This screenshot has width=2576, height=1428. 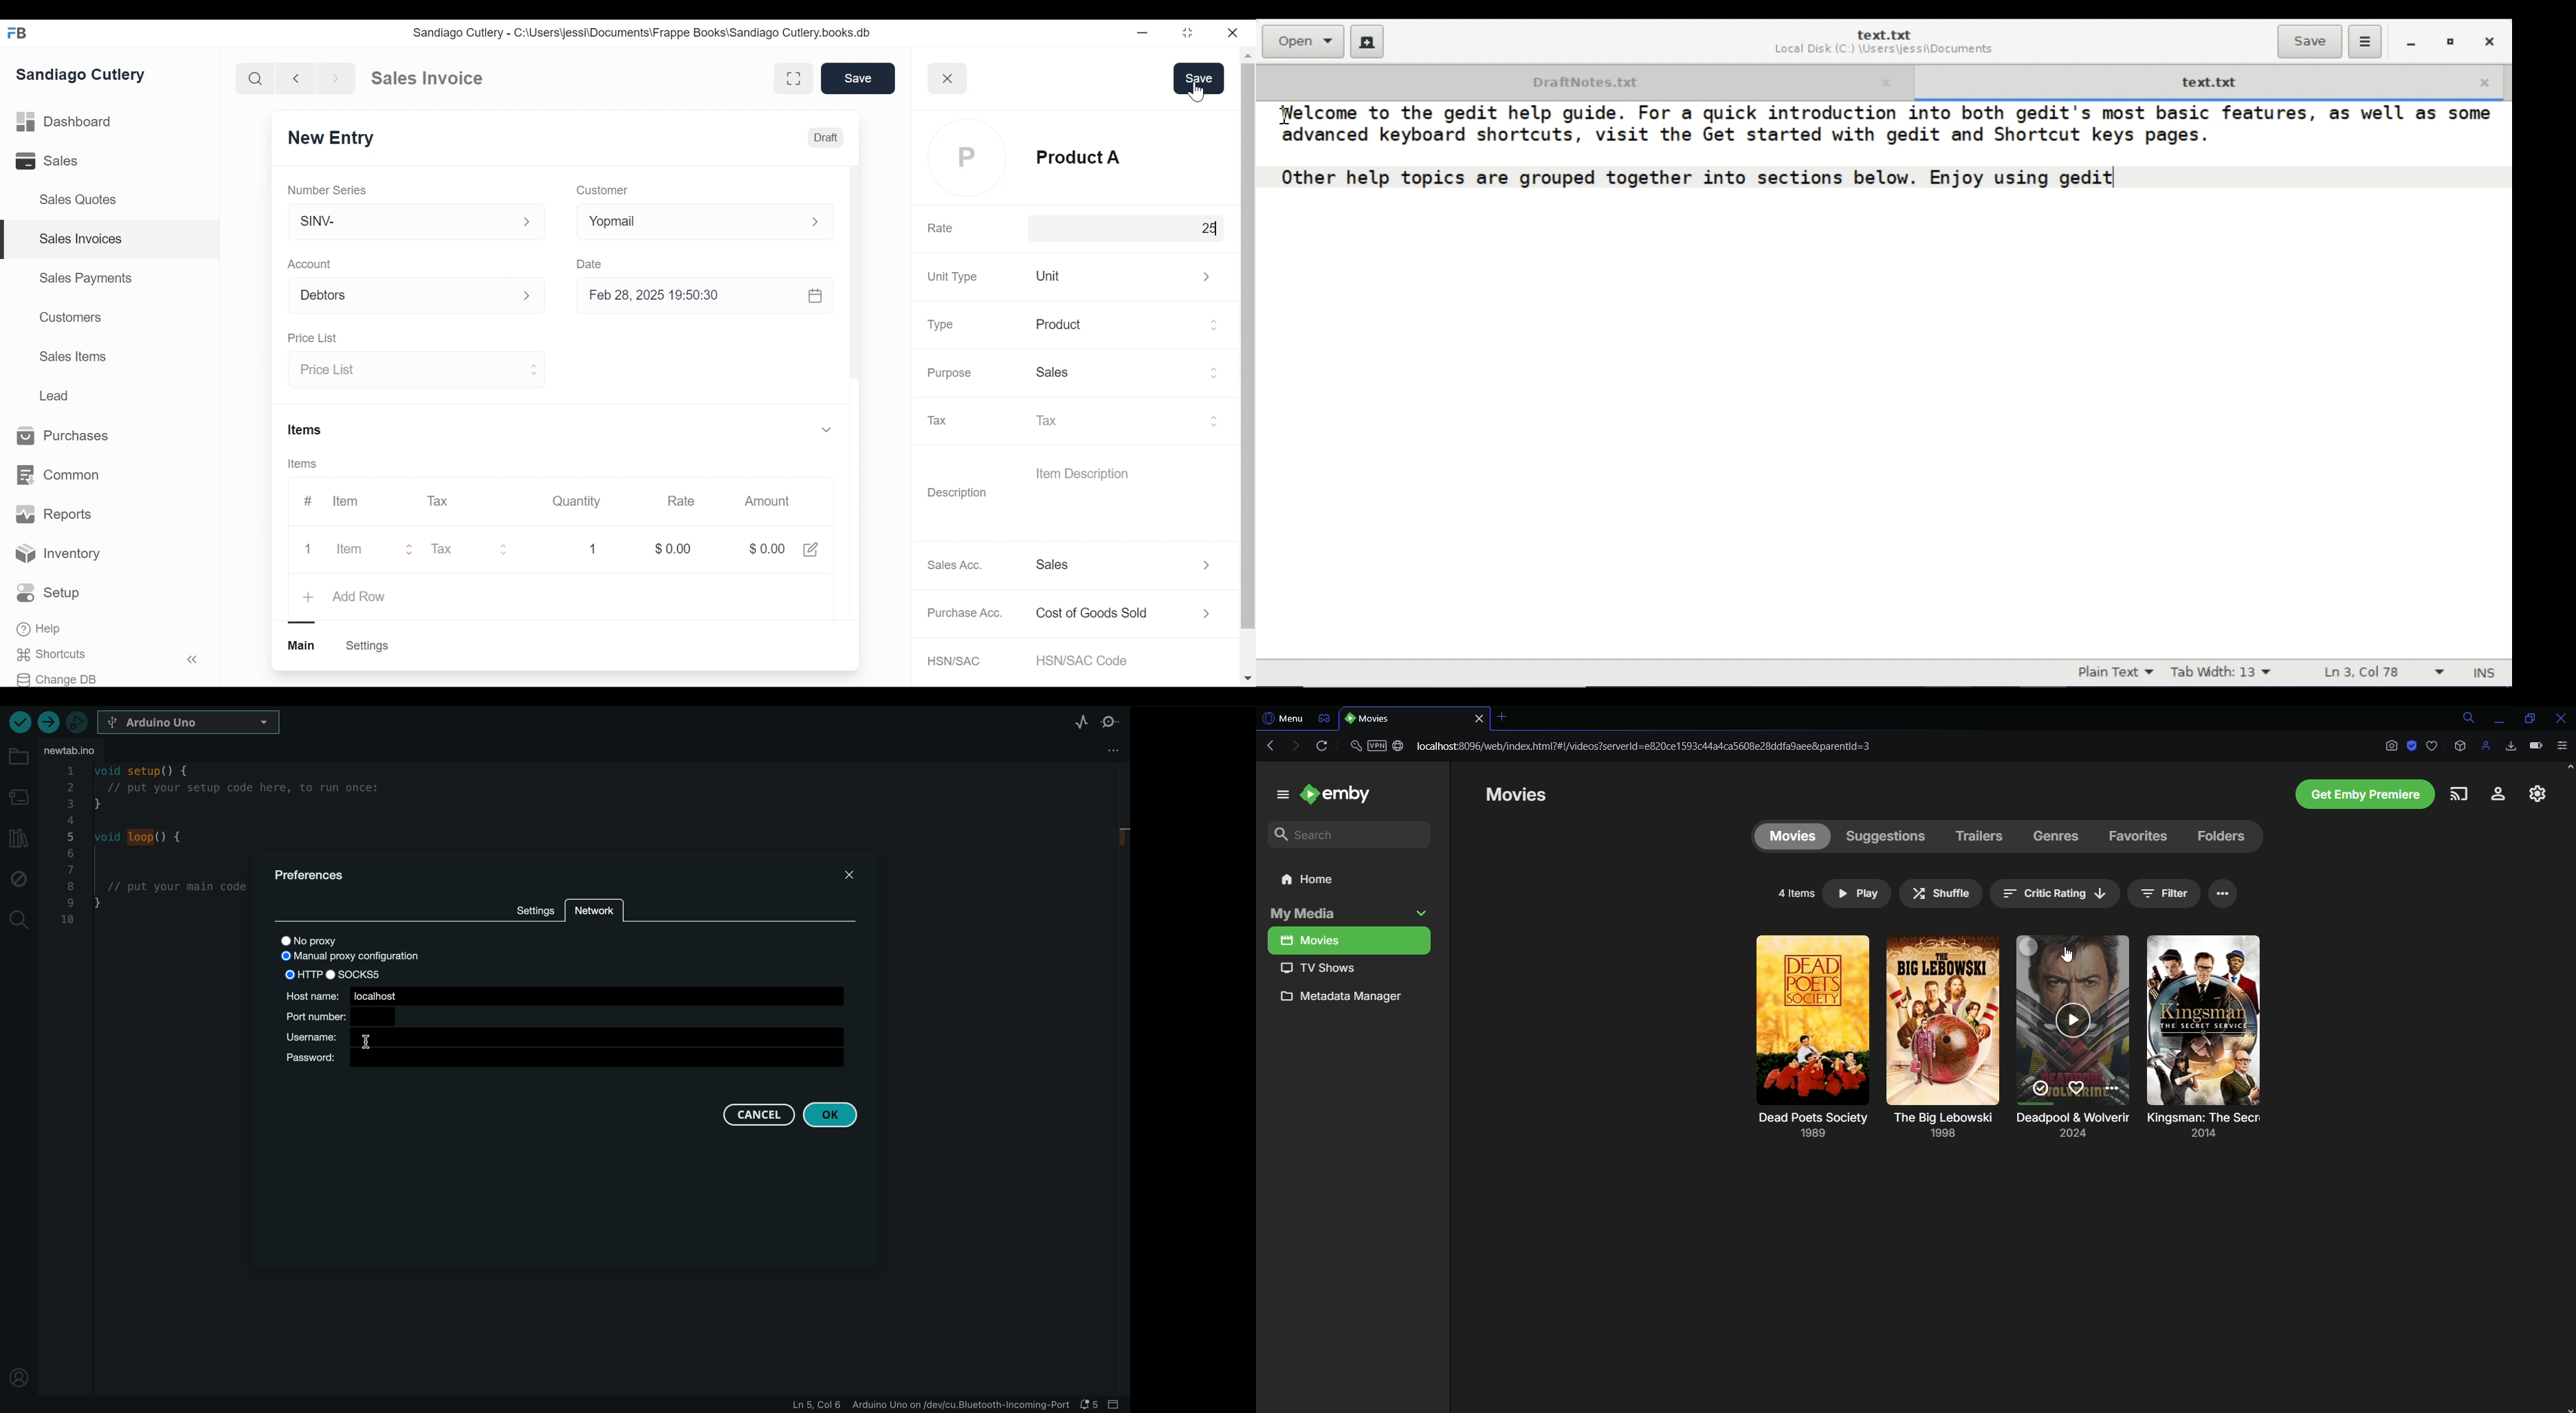 I want to click on Application menu, so click(x=2365, y=42).